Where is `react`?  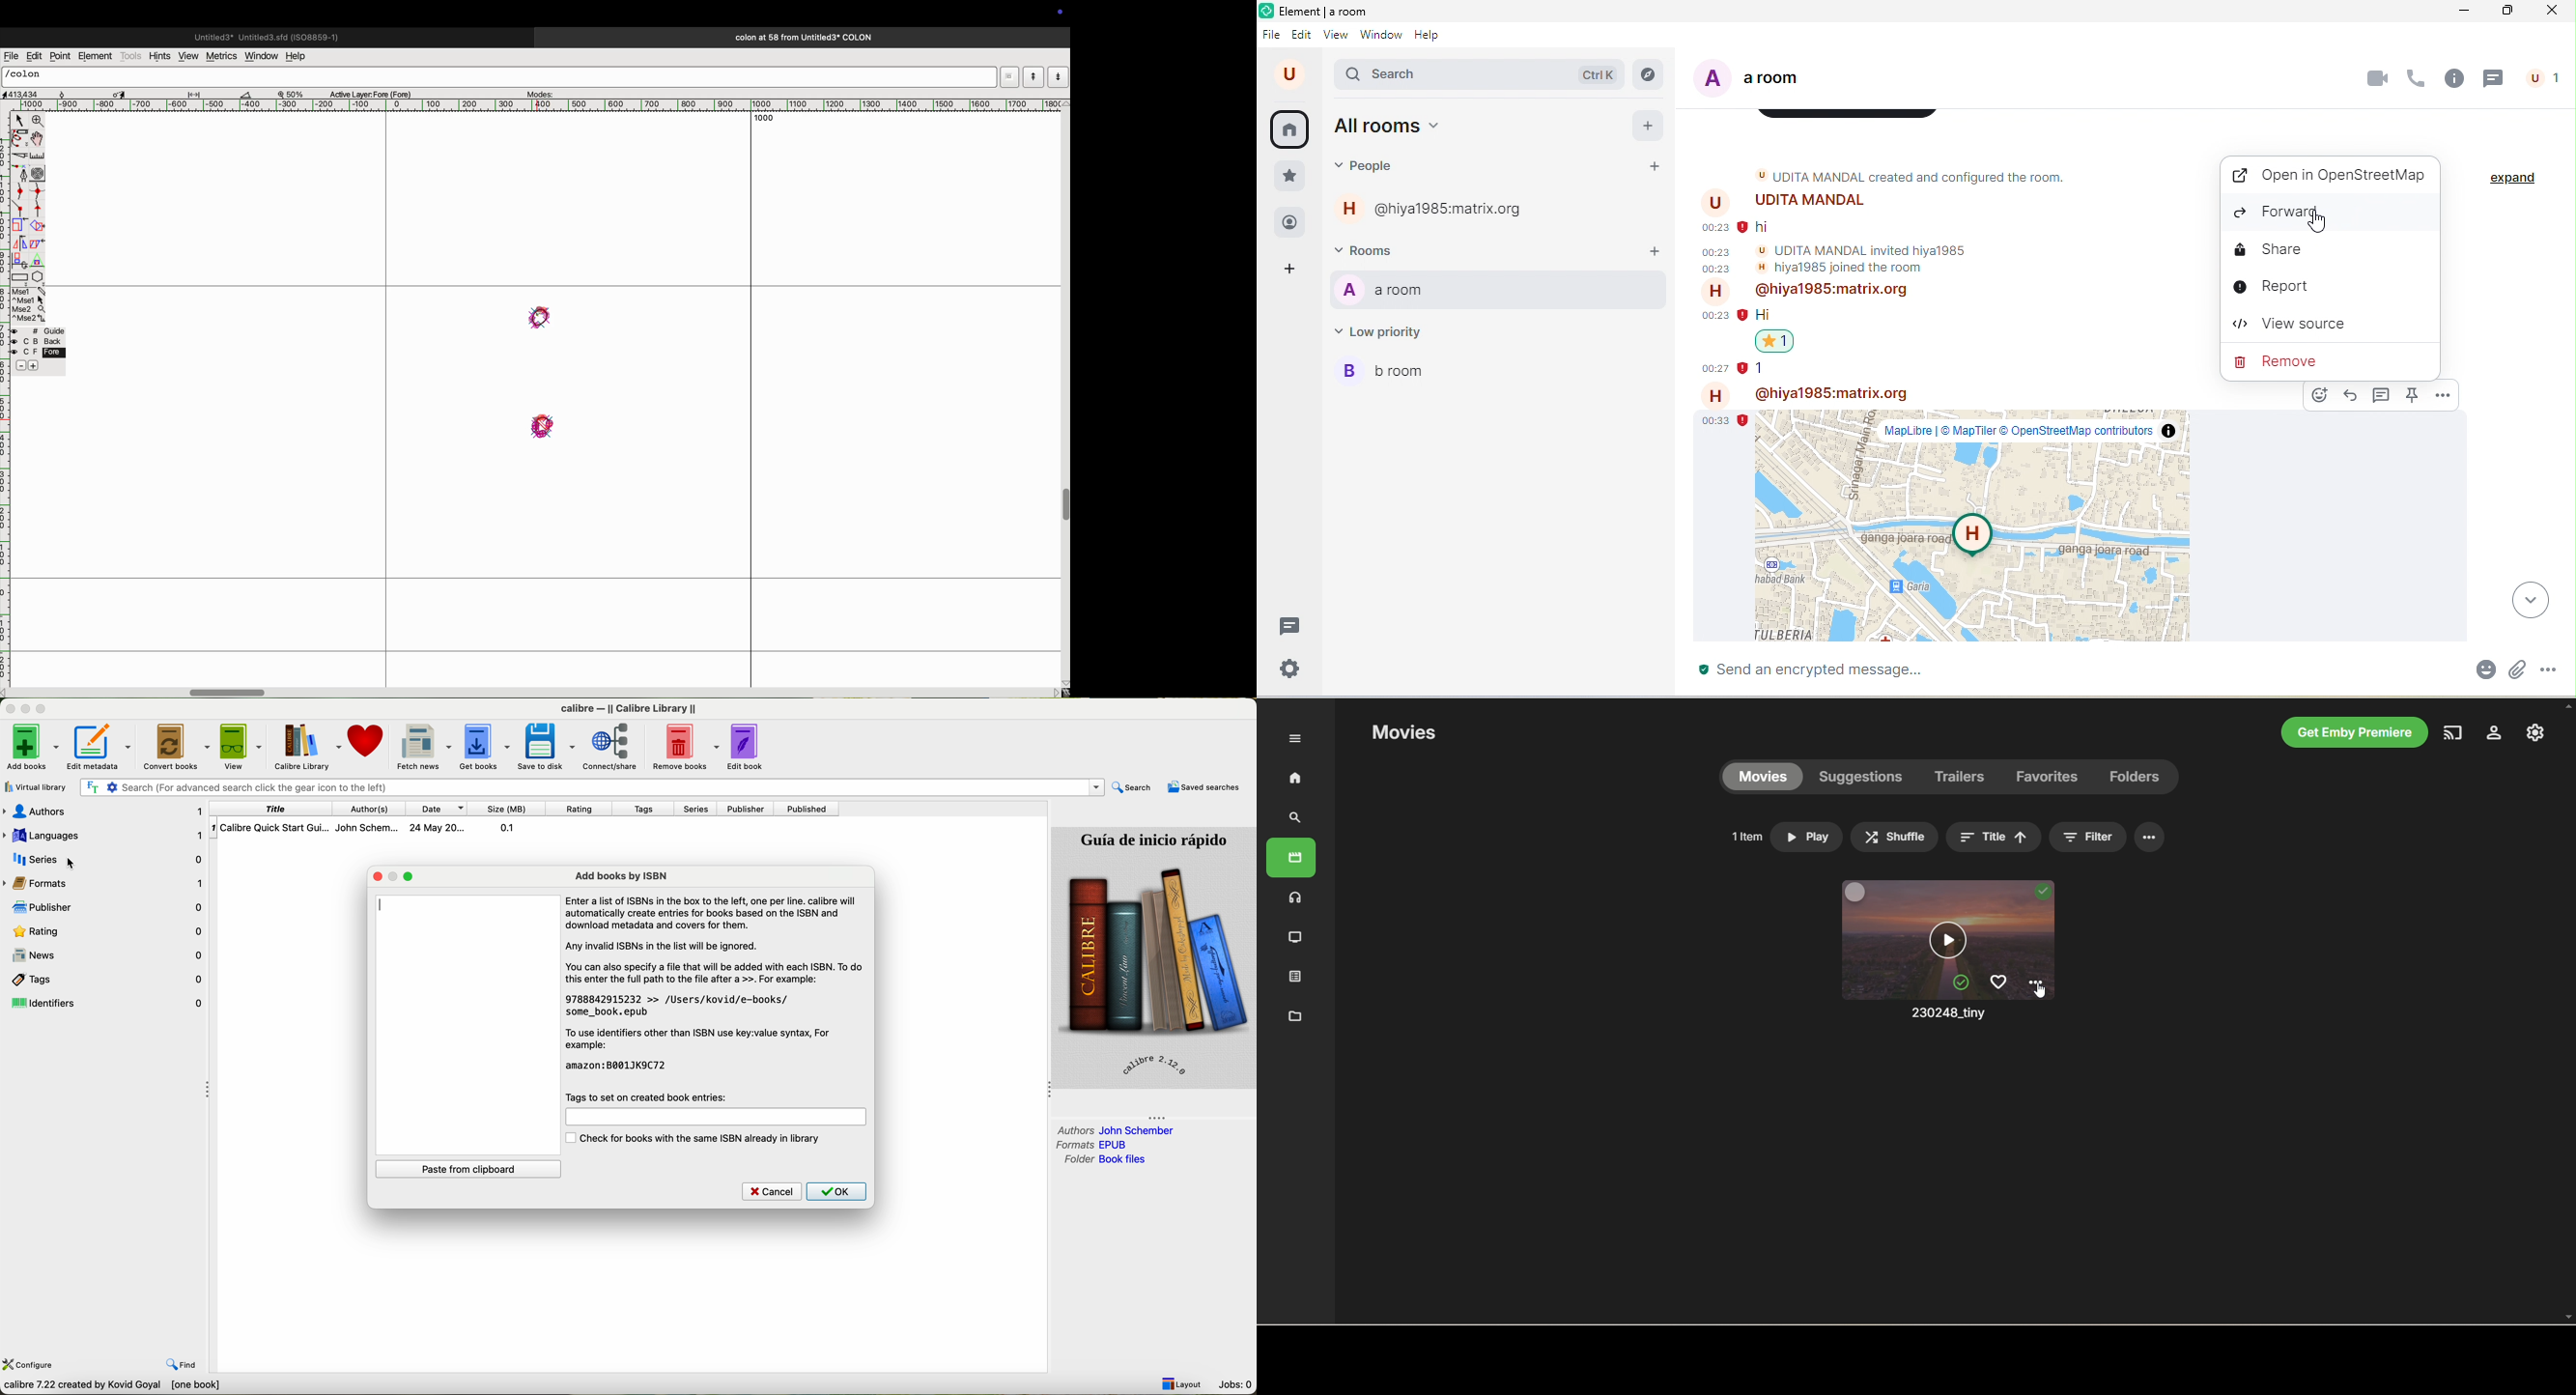 react is located at coordinates (2321, 394).